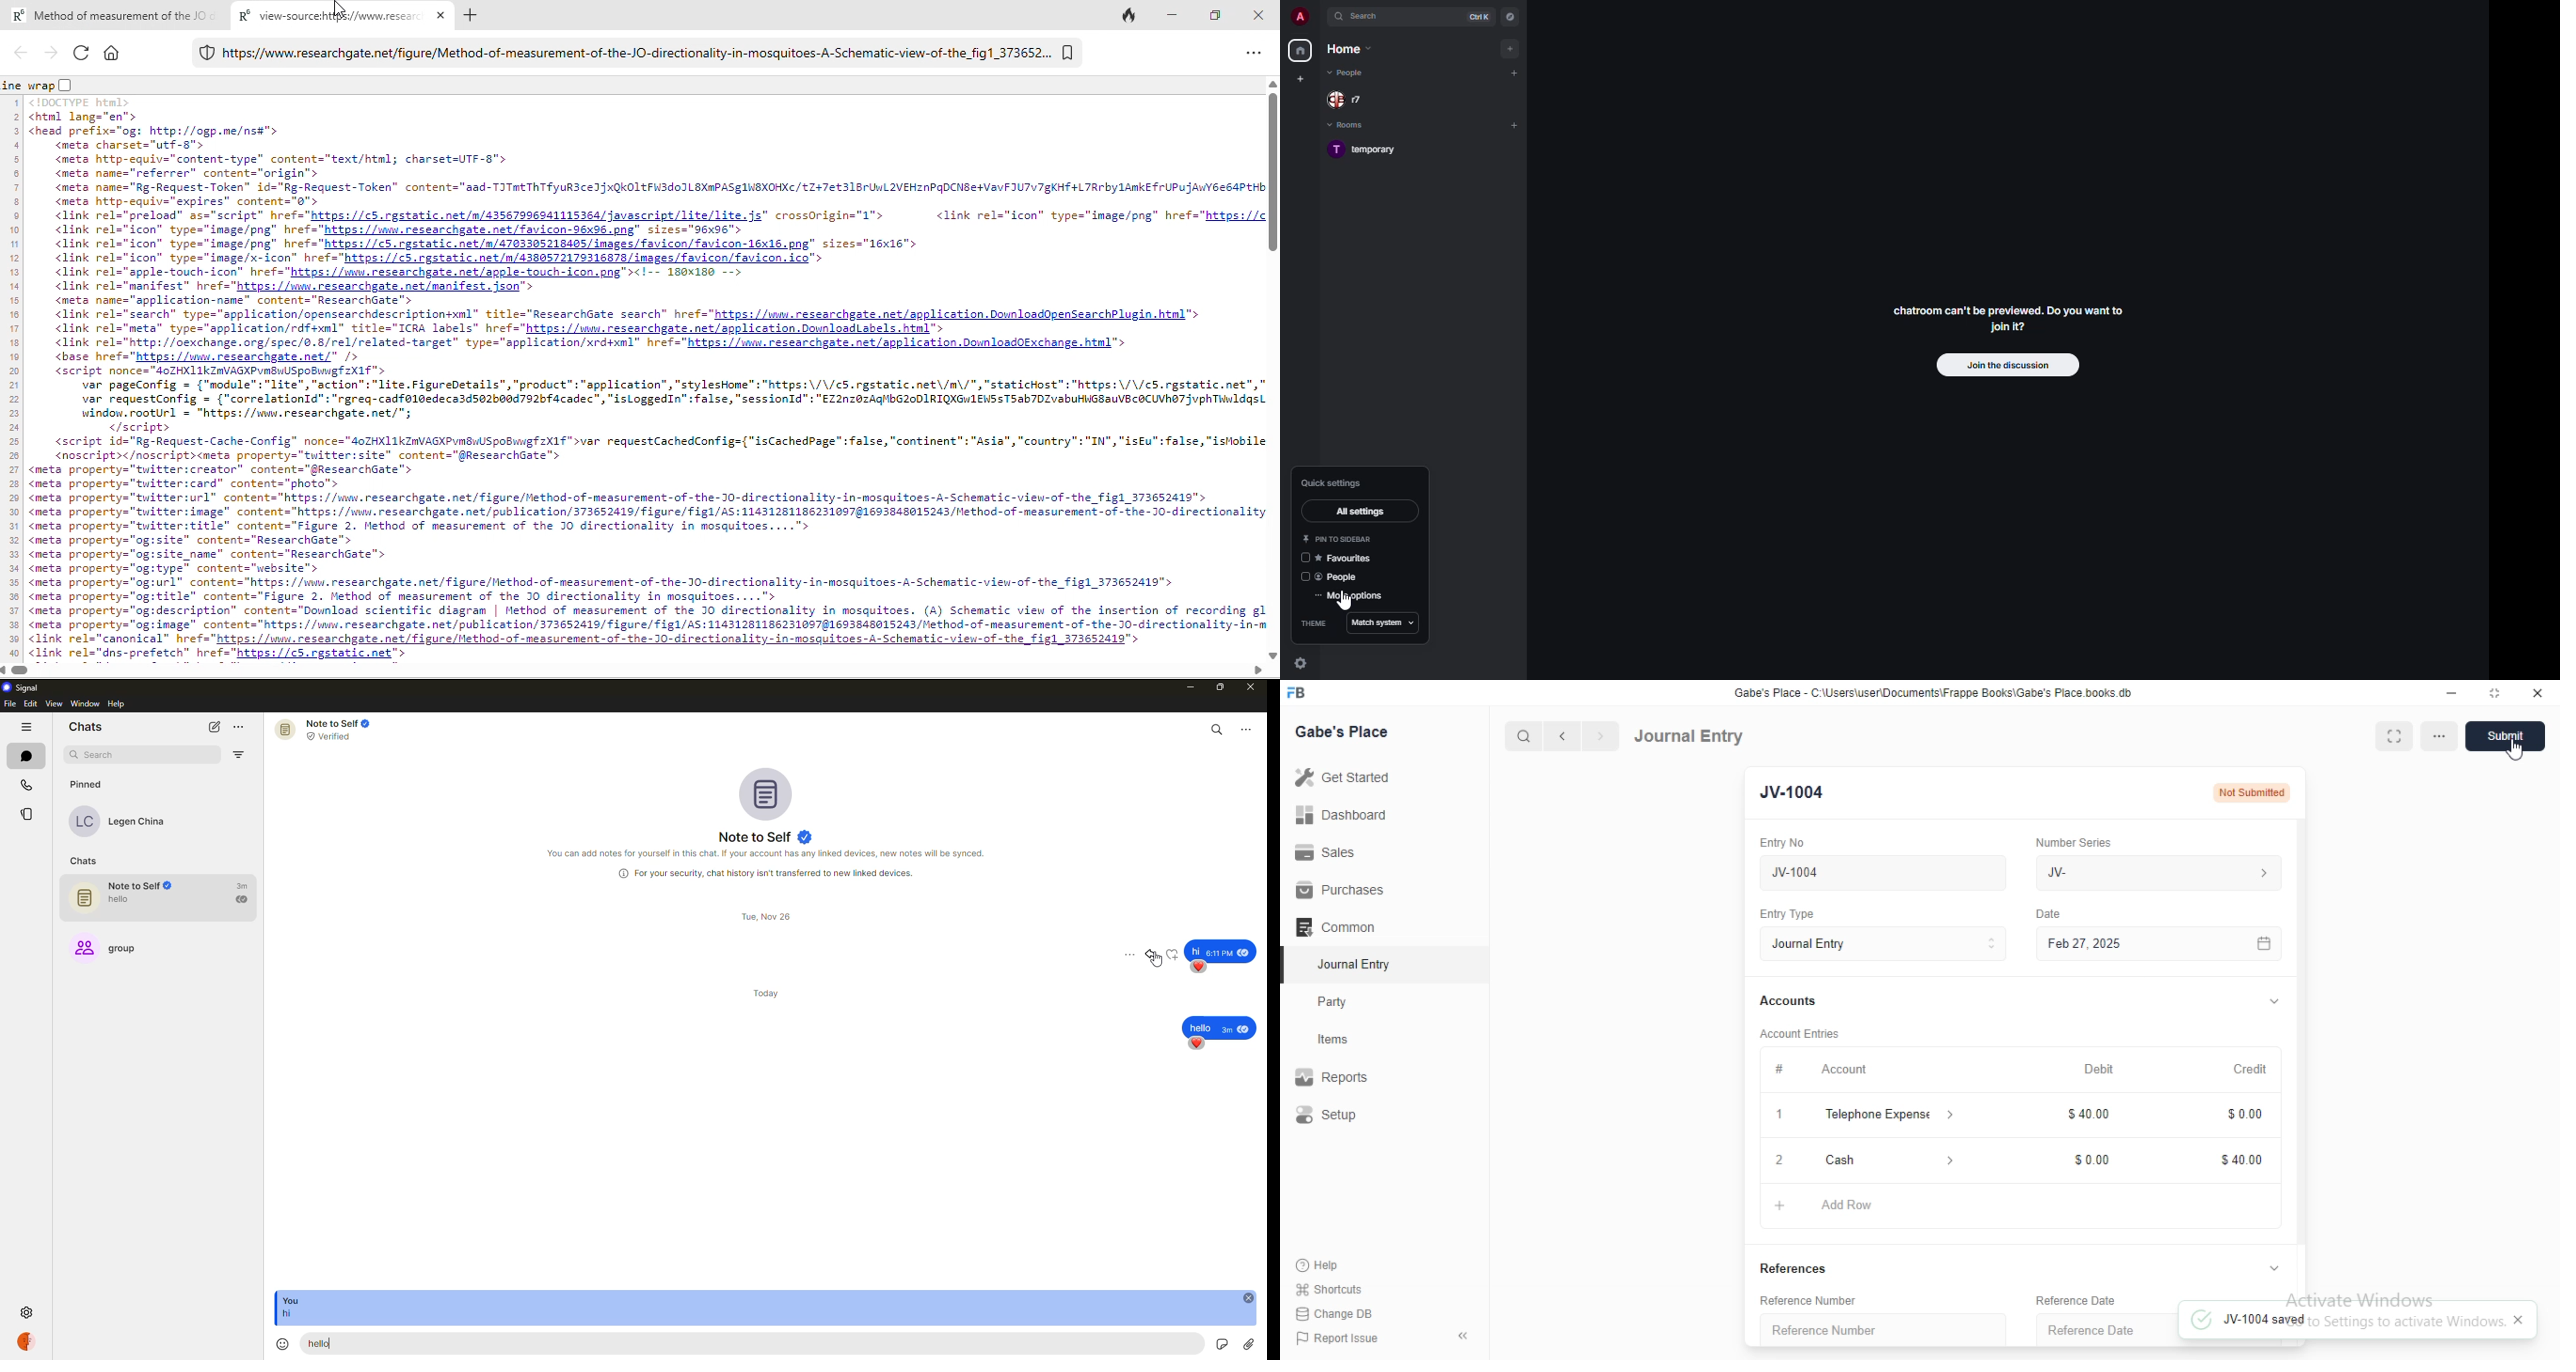 This screenshot has width=2576, height=1372. Describe the element at coordinates (1787, 915) in the screenshot. I see `Entry Type` at that location.